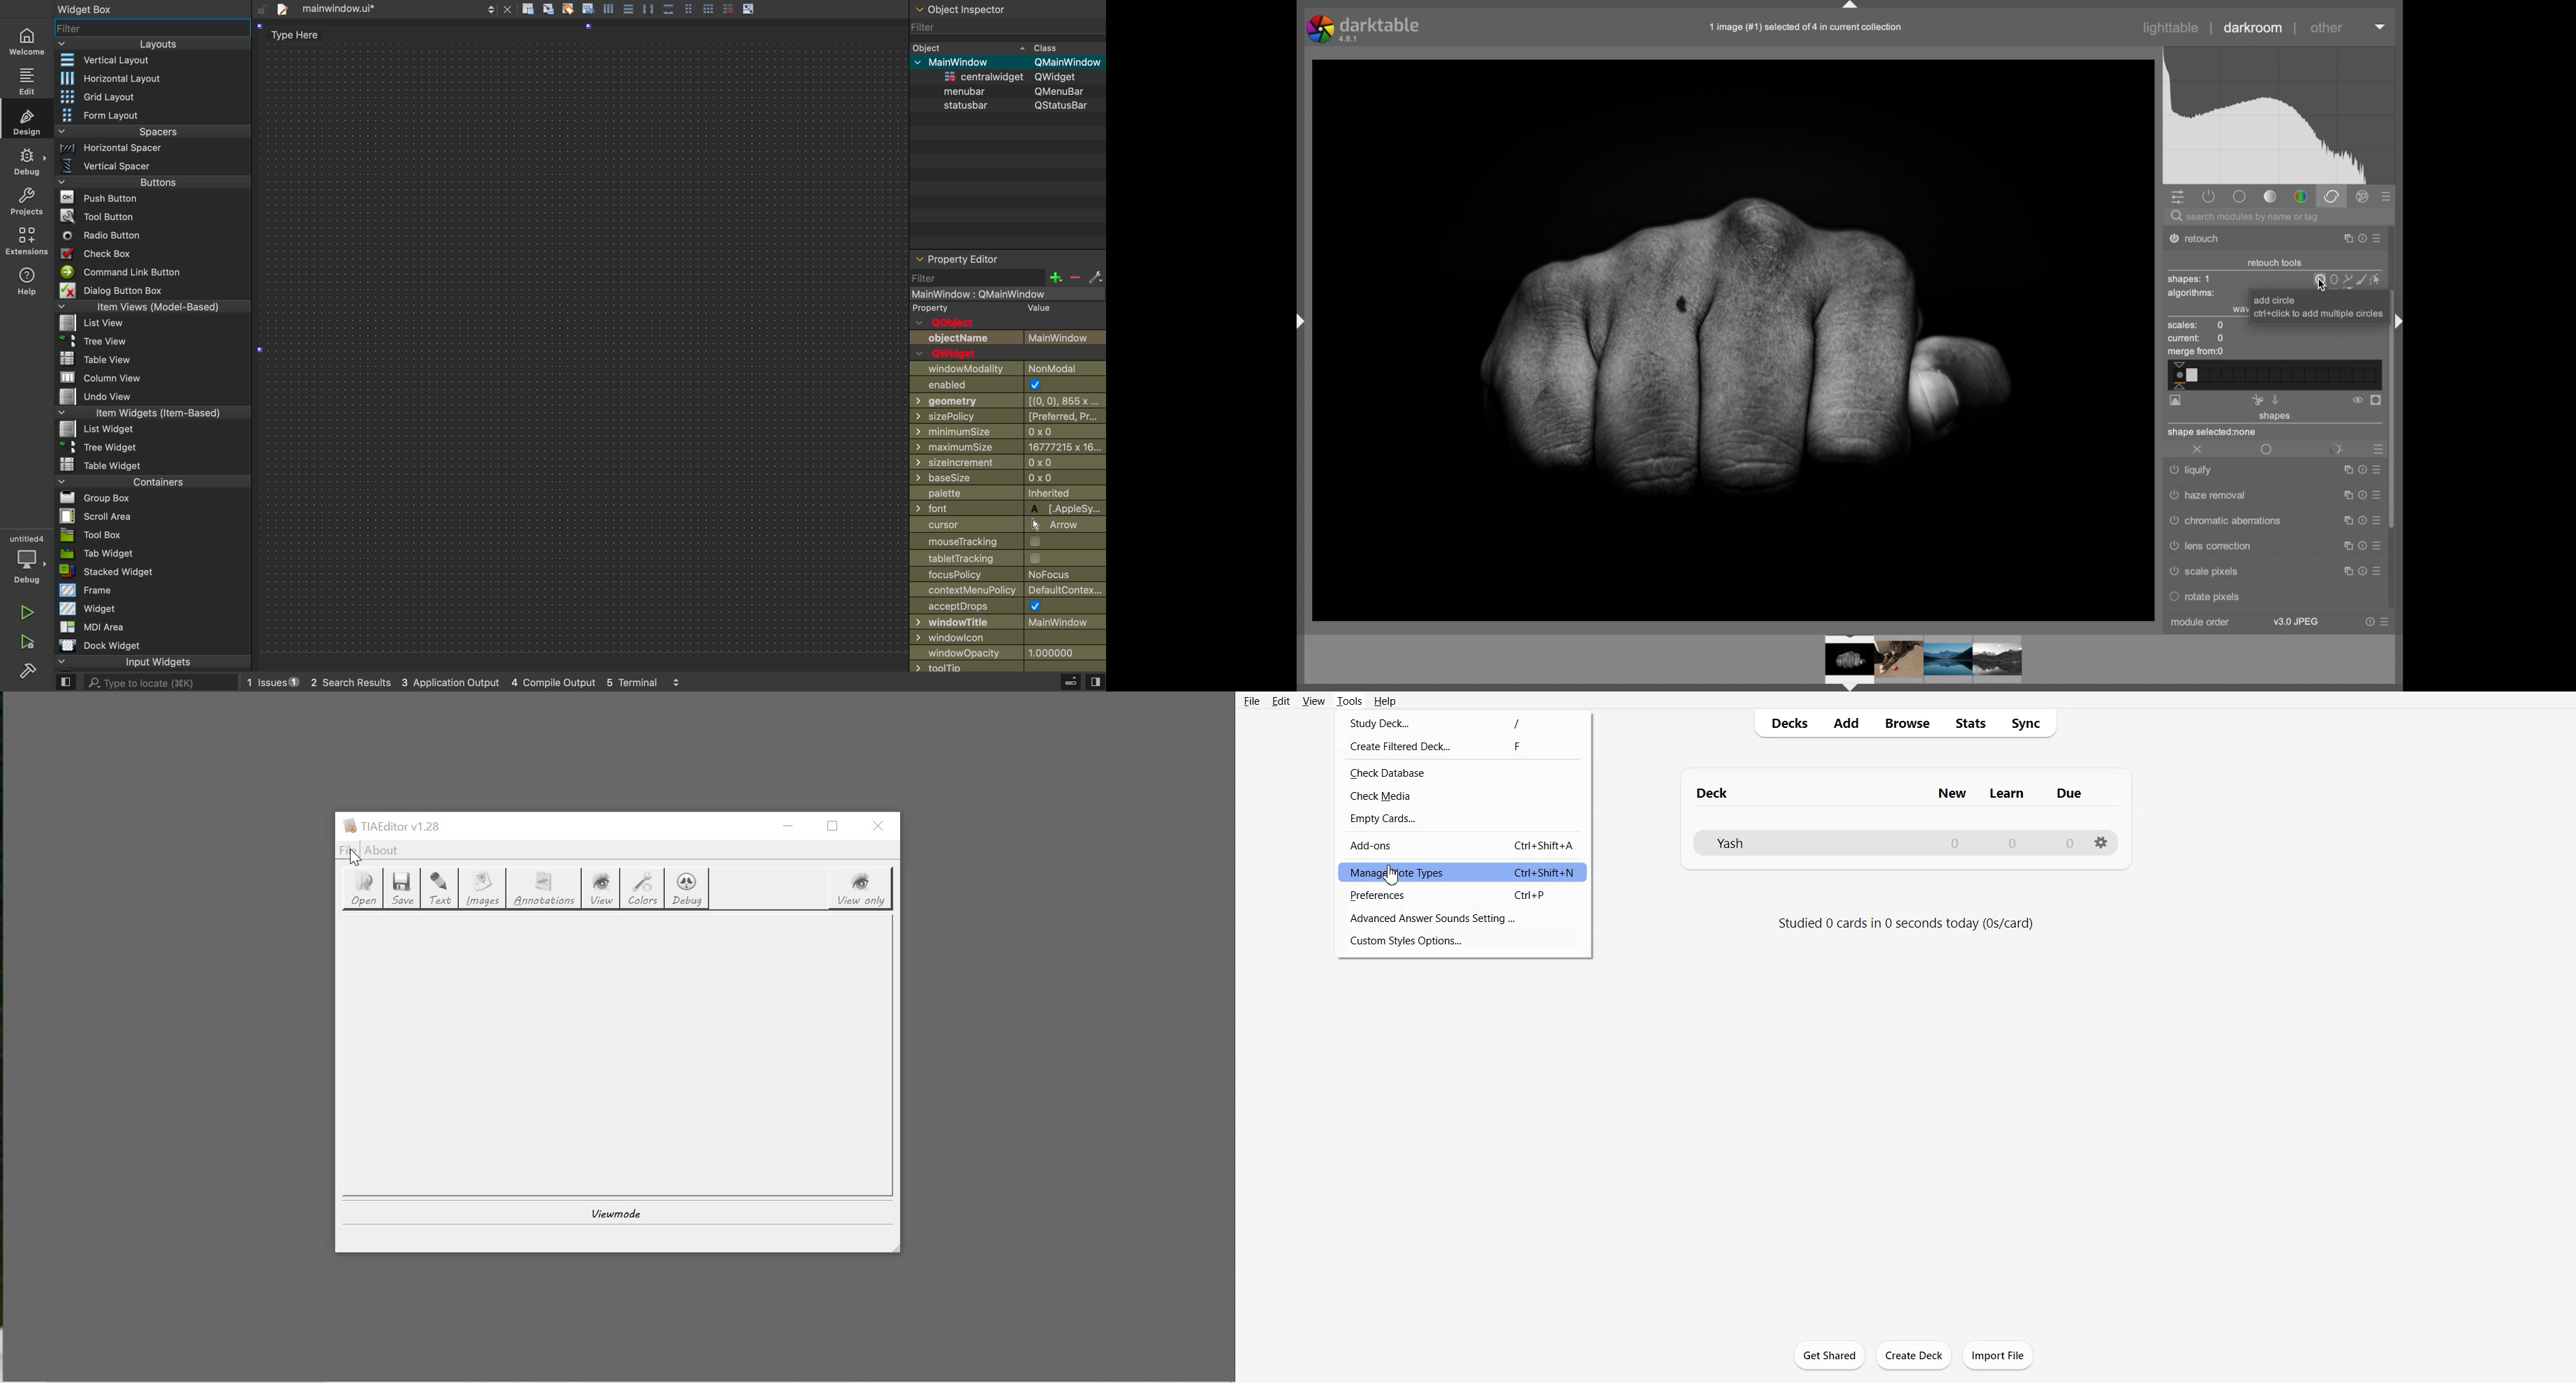 This screenshot has width=2576, height=1400. I want to click on widget, so click(152, 609).